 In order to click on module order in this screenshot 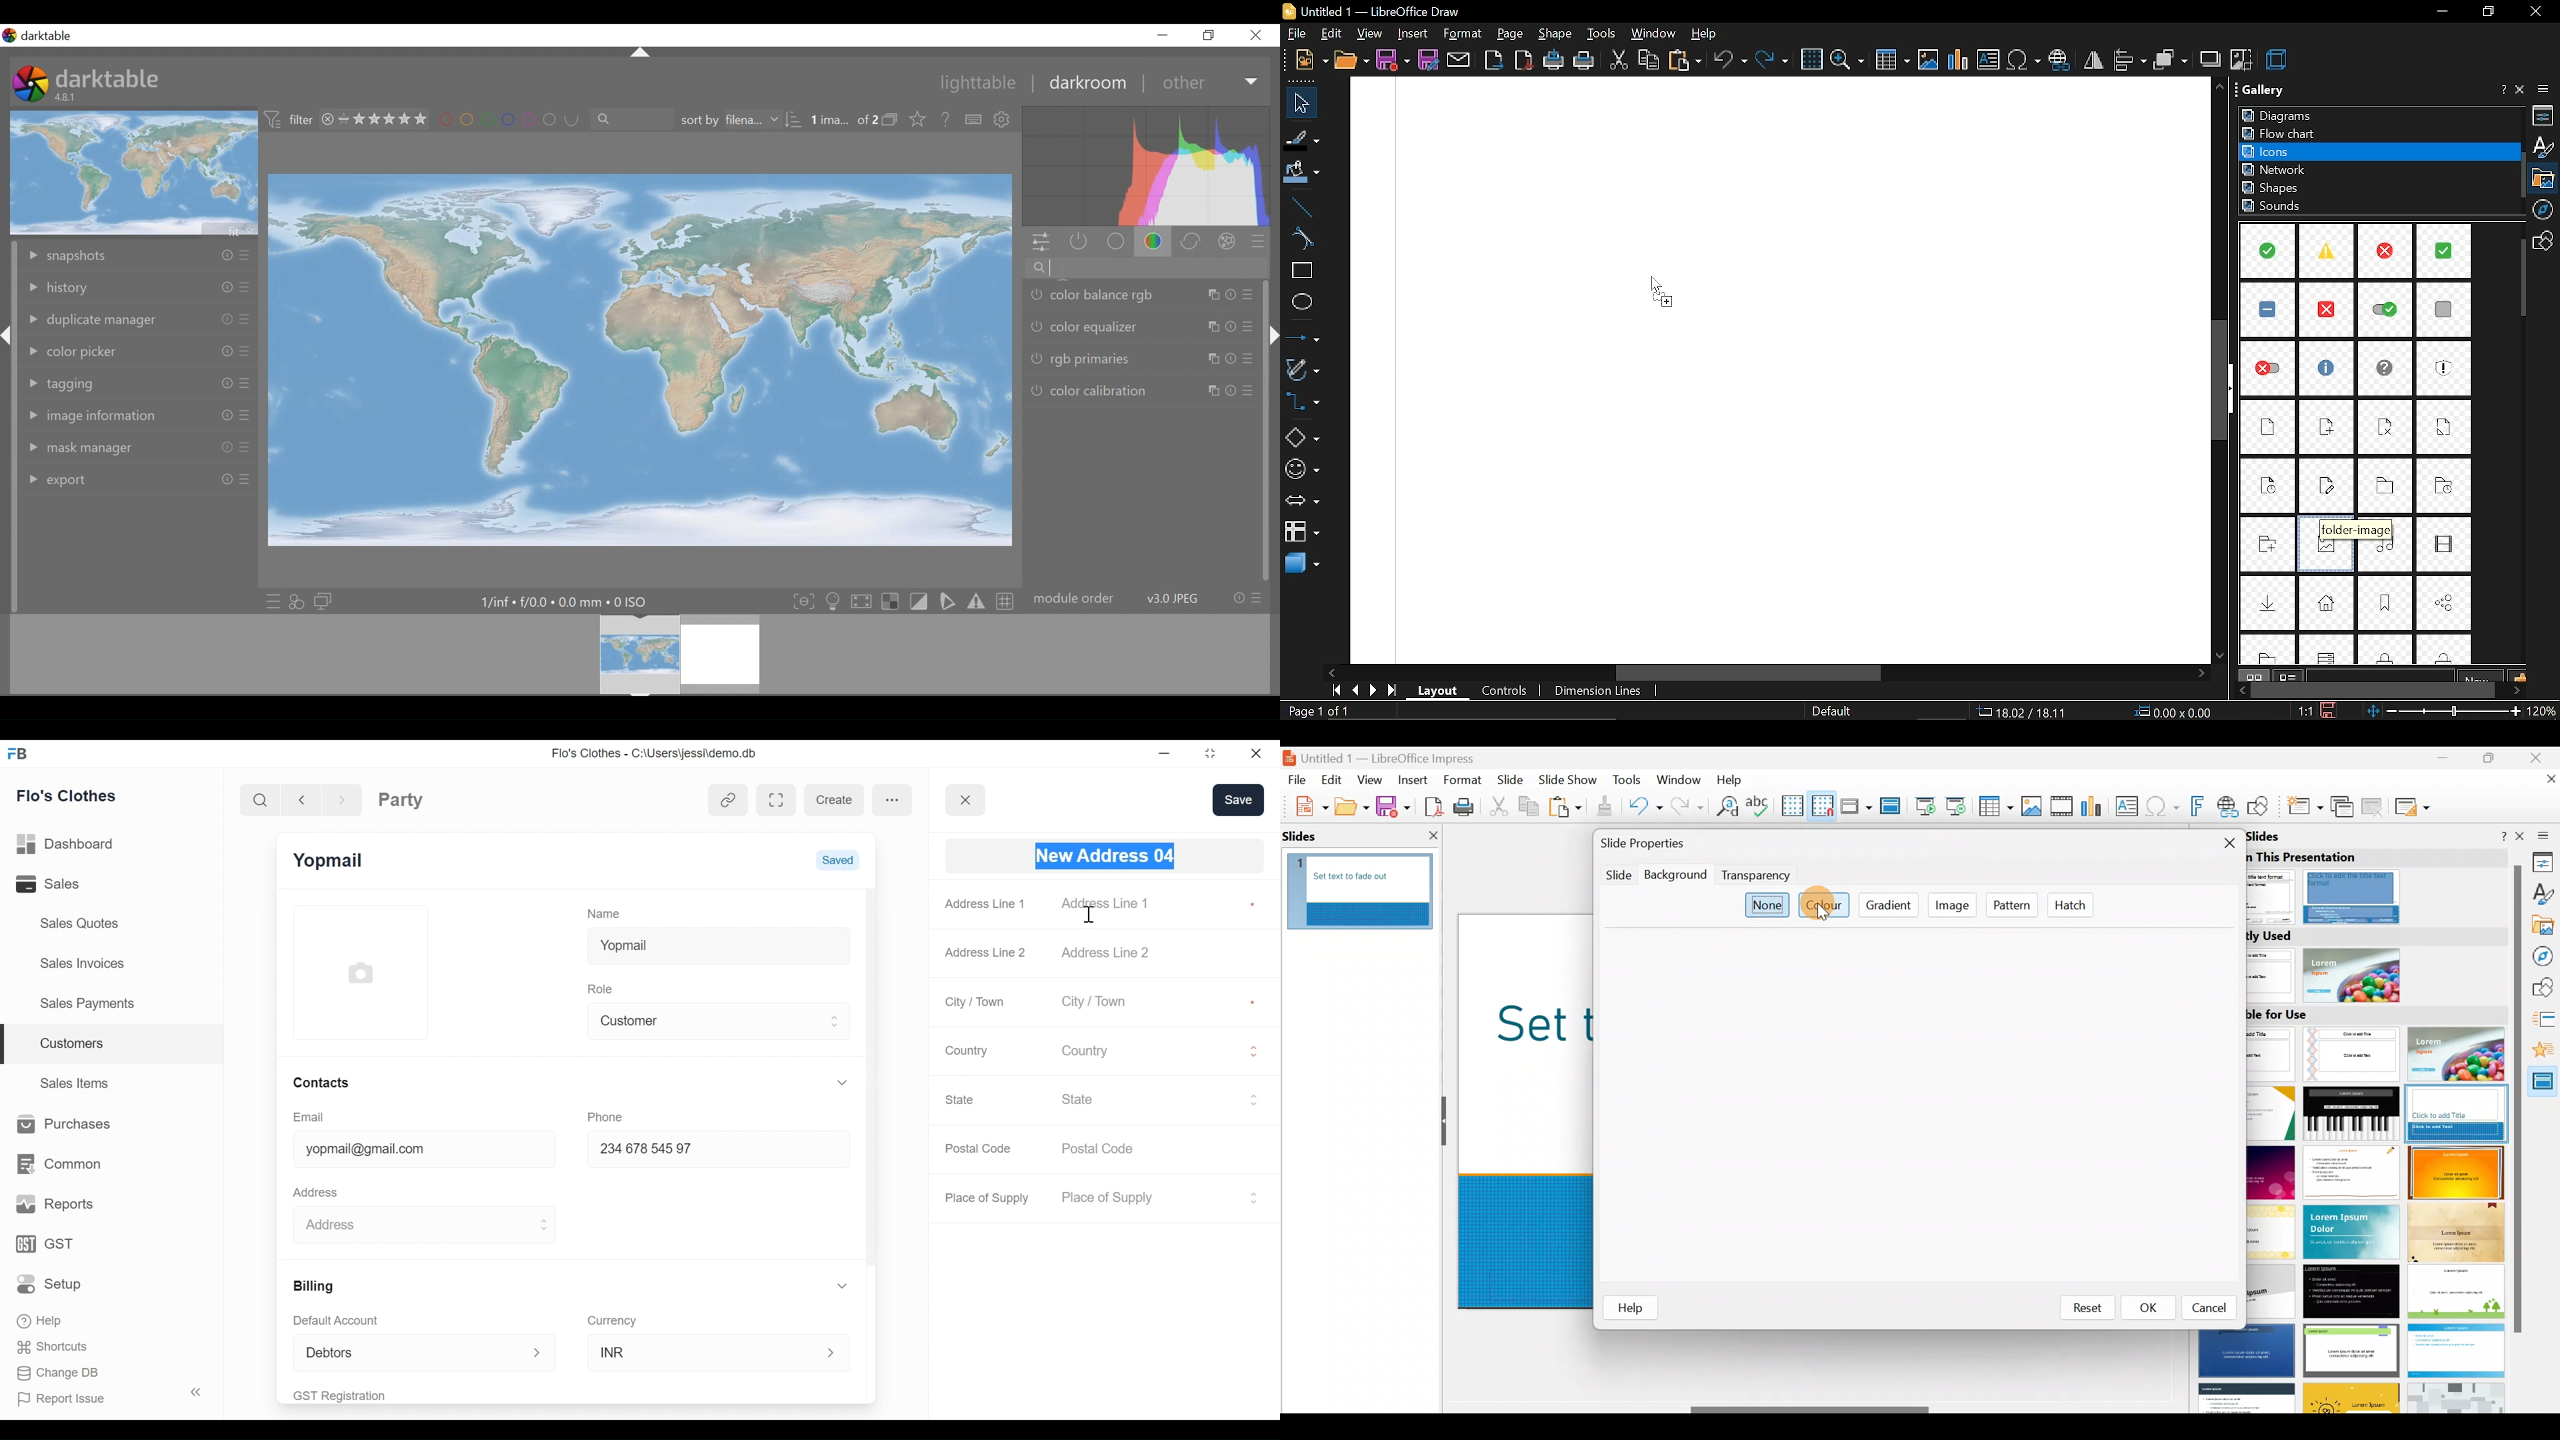, I will do `click(1147, 597)`.